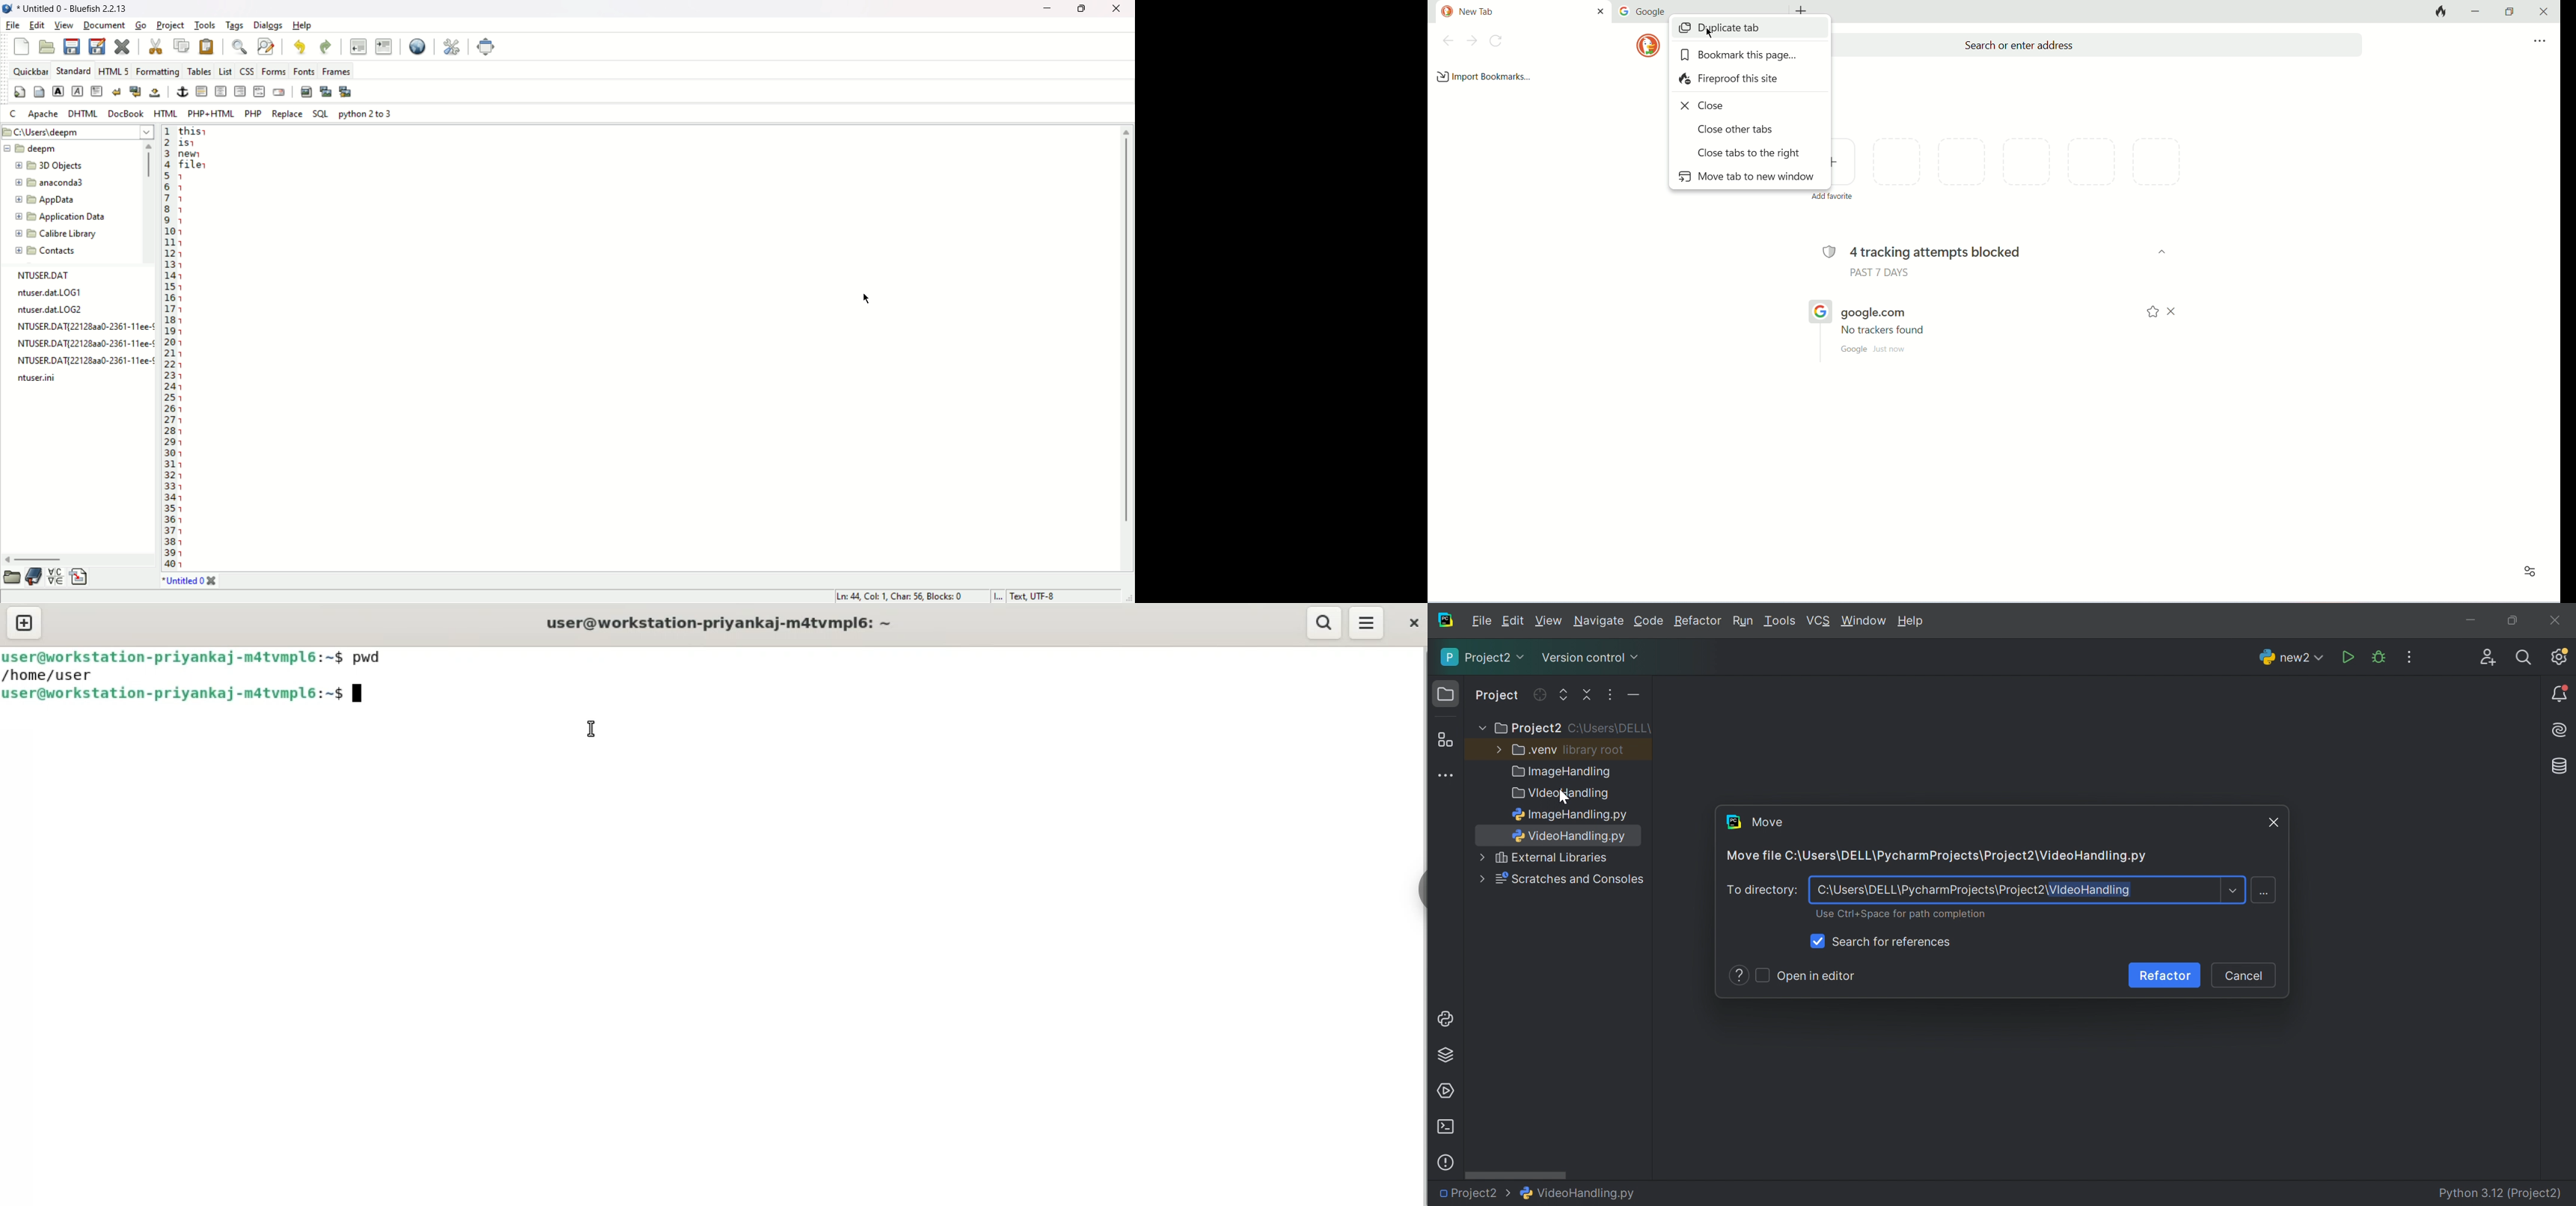 Image resolution: width=2576 pixels, height=1232 pixels. What do you see at coordinates (1738, 56) in the screenshot?
I see `bookmark this page` at bounding box center [1738, 56].